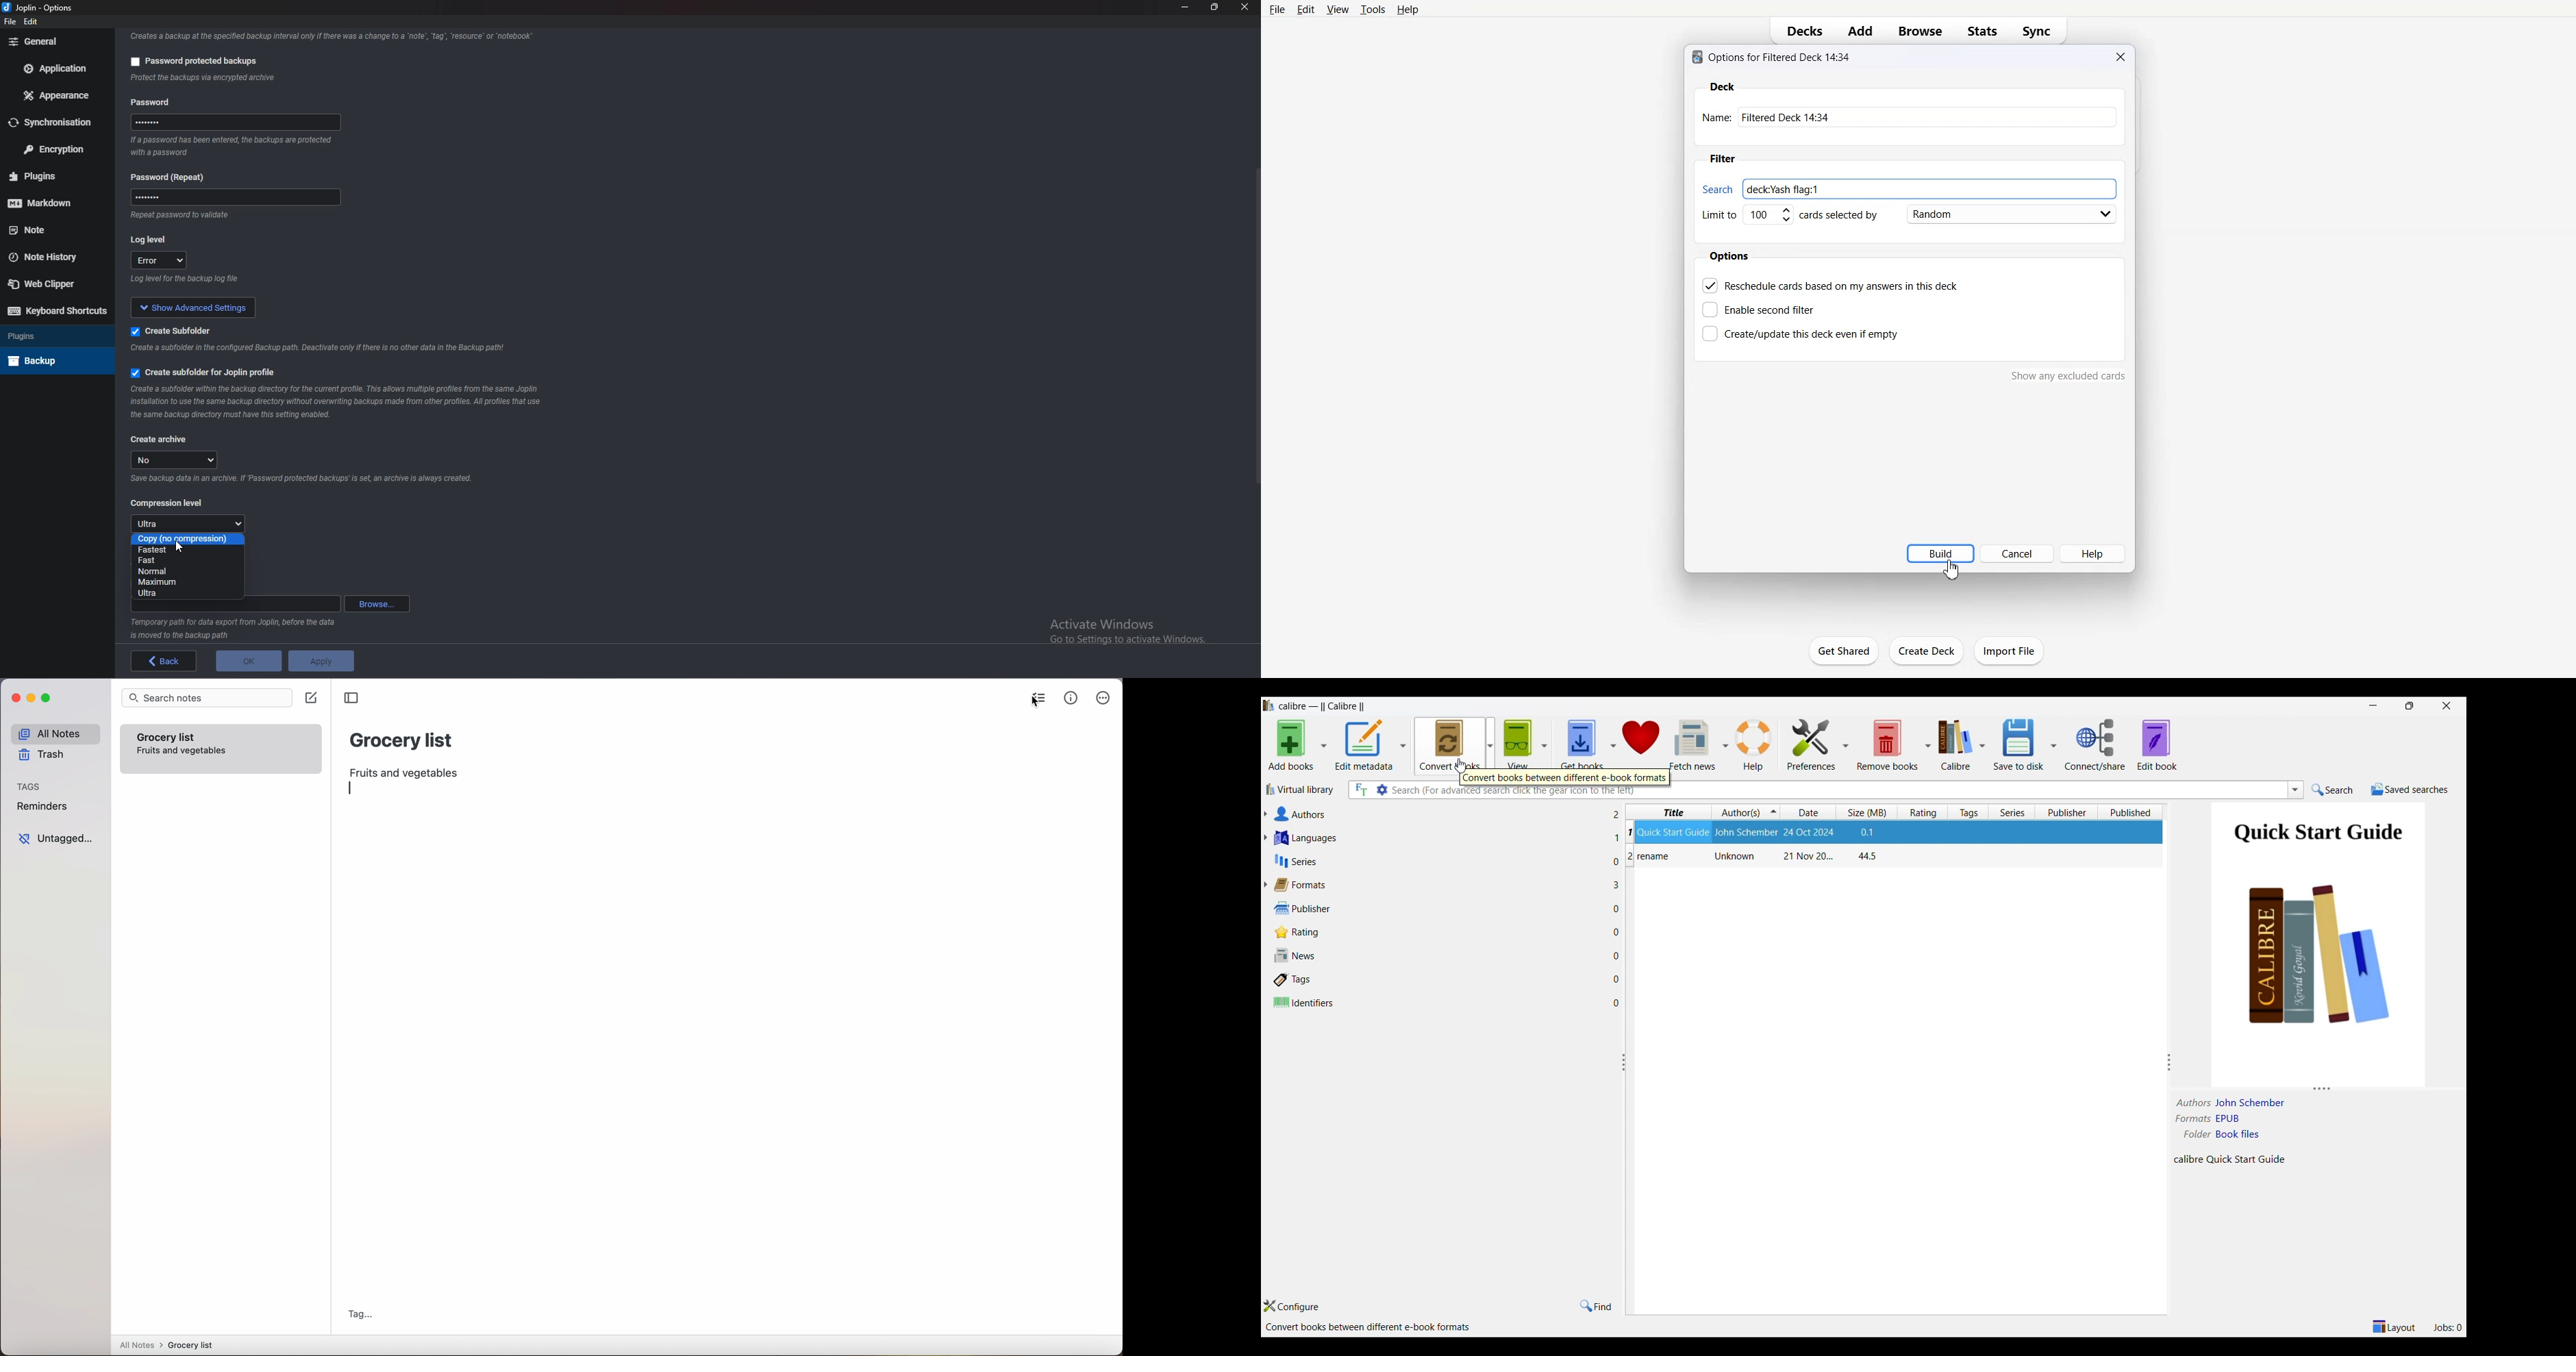 The image size is (2576, 1372). I want to click on Stats, so click(1981, 32).